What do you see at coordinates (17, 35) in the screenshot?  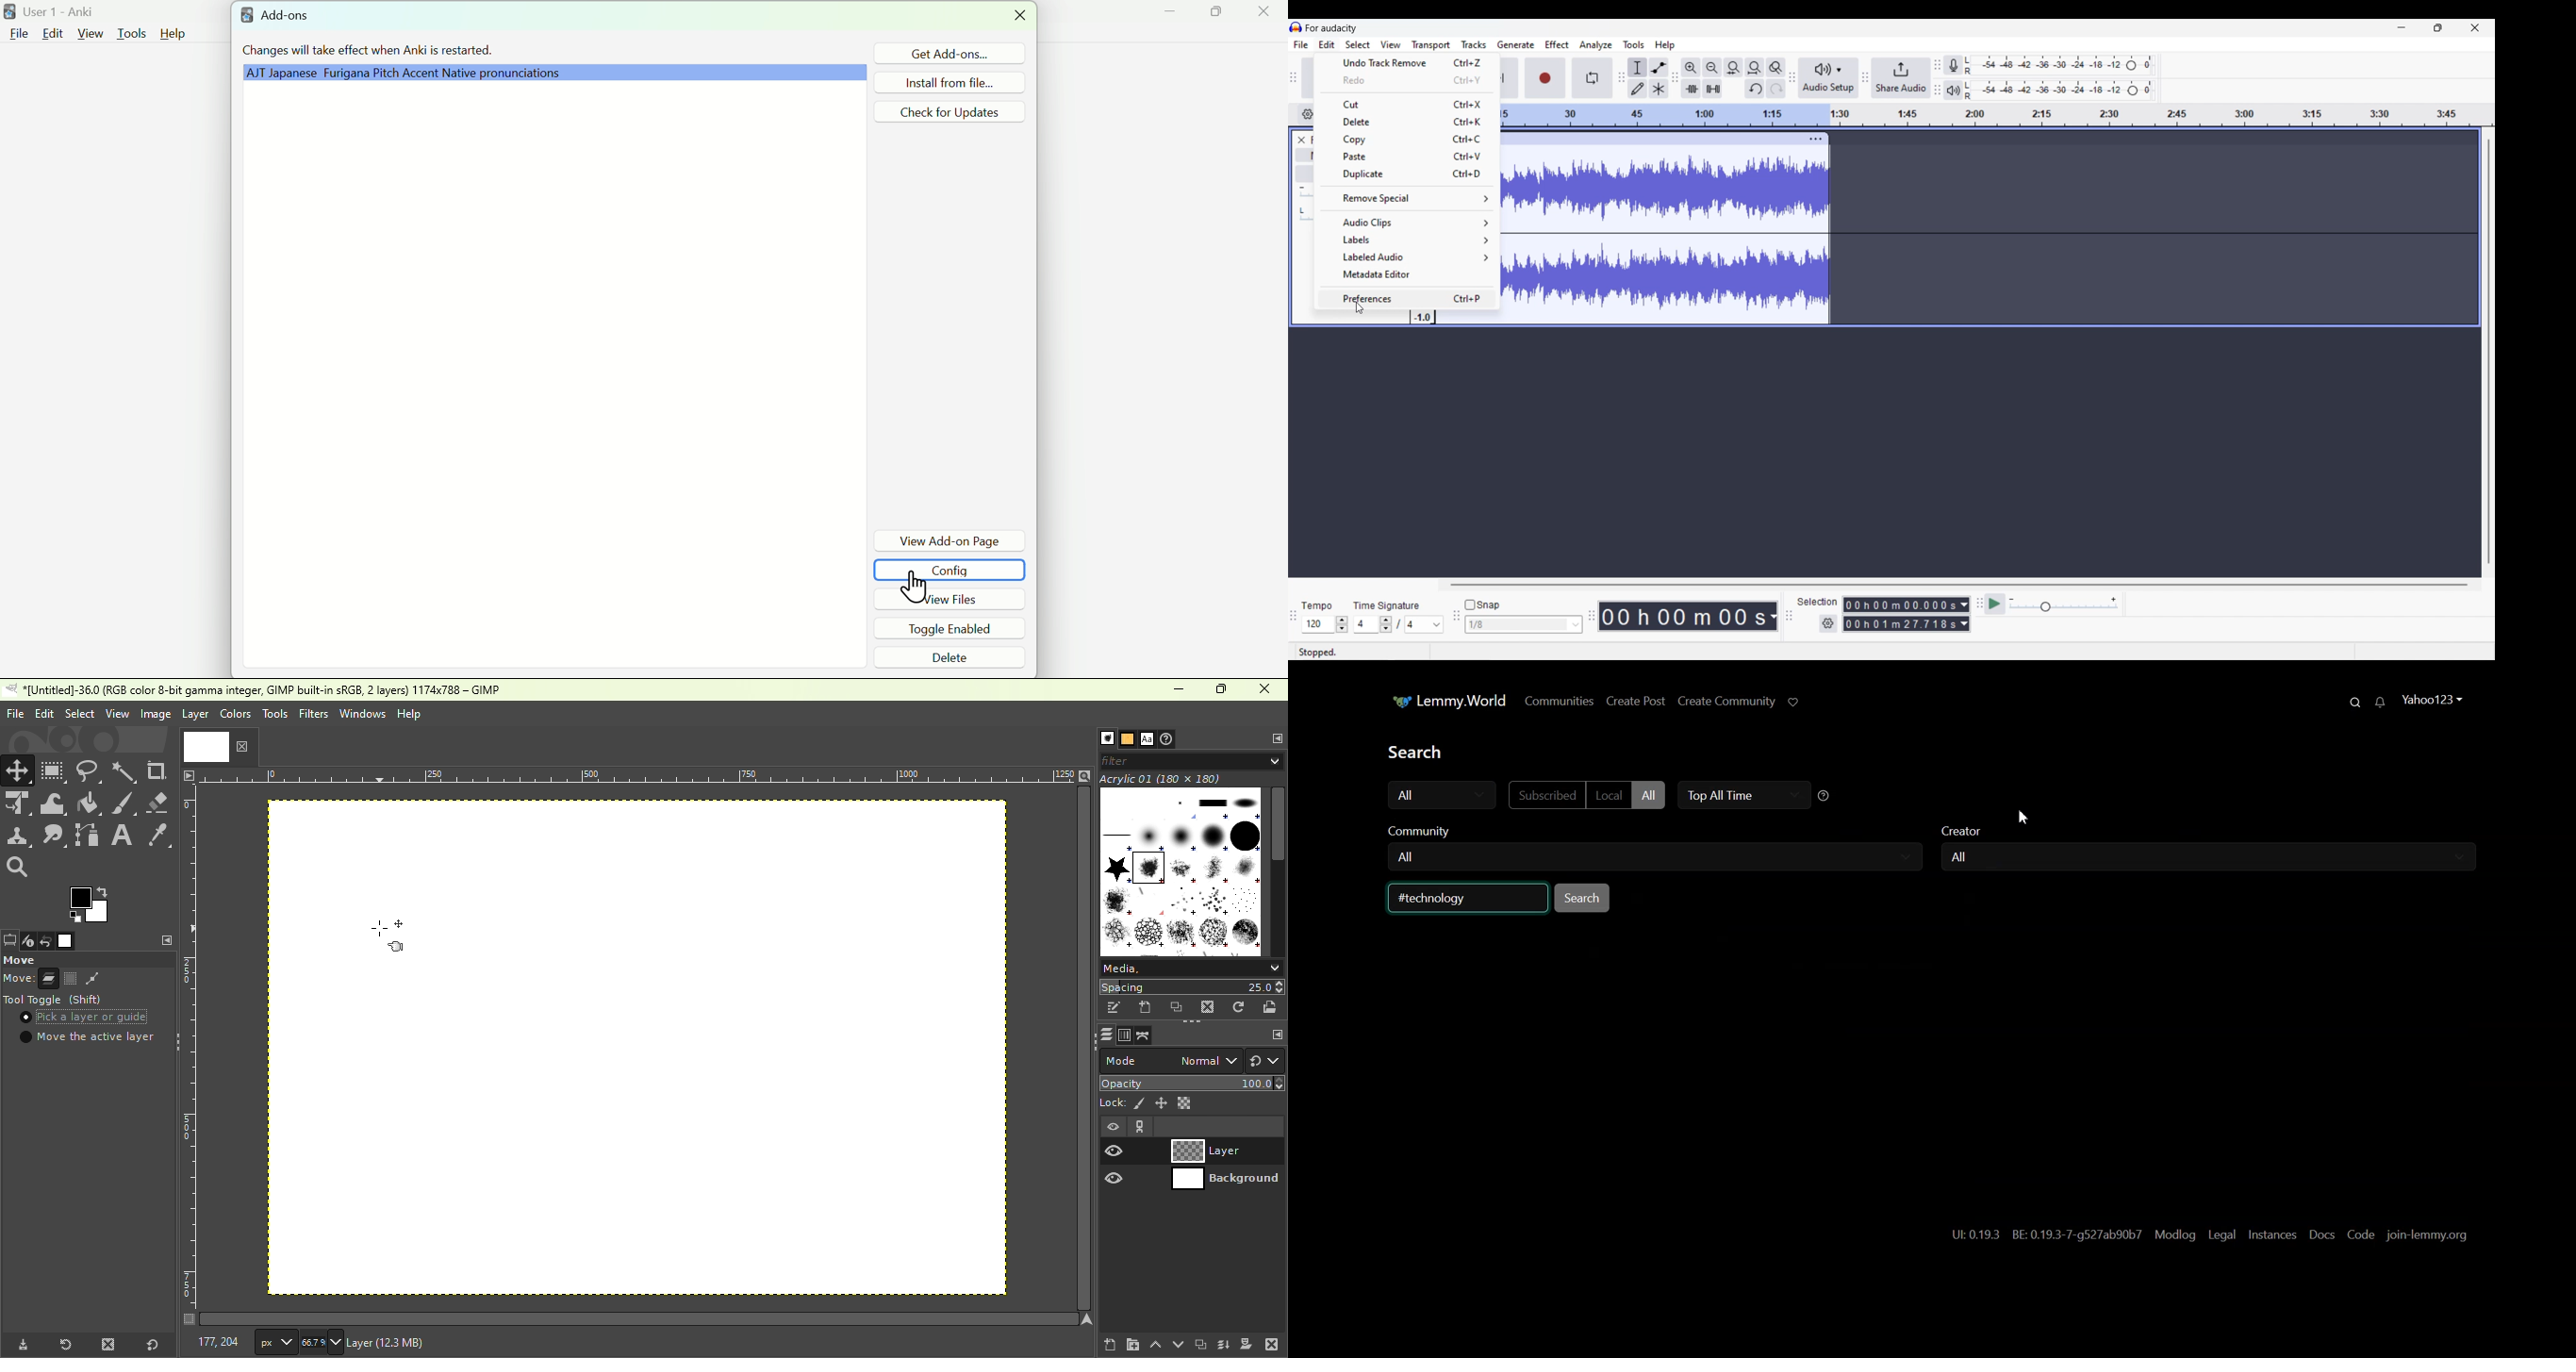 I see `File` at bounding box center [17, 35].